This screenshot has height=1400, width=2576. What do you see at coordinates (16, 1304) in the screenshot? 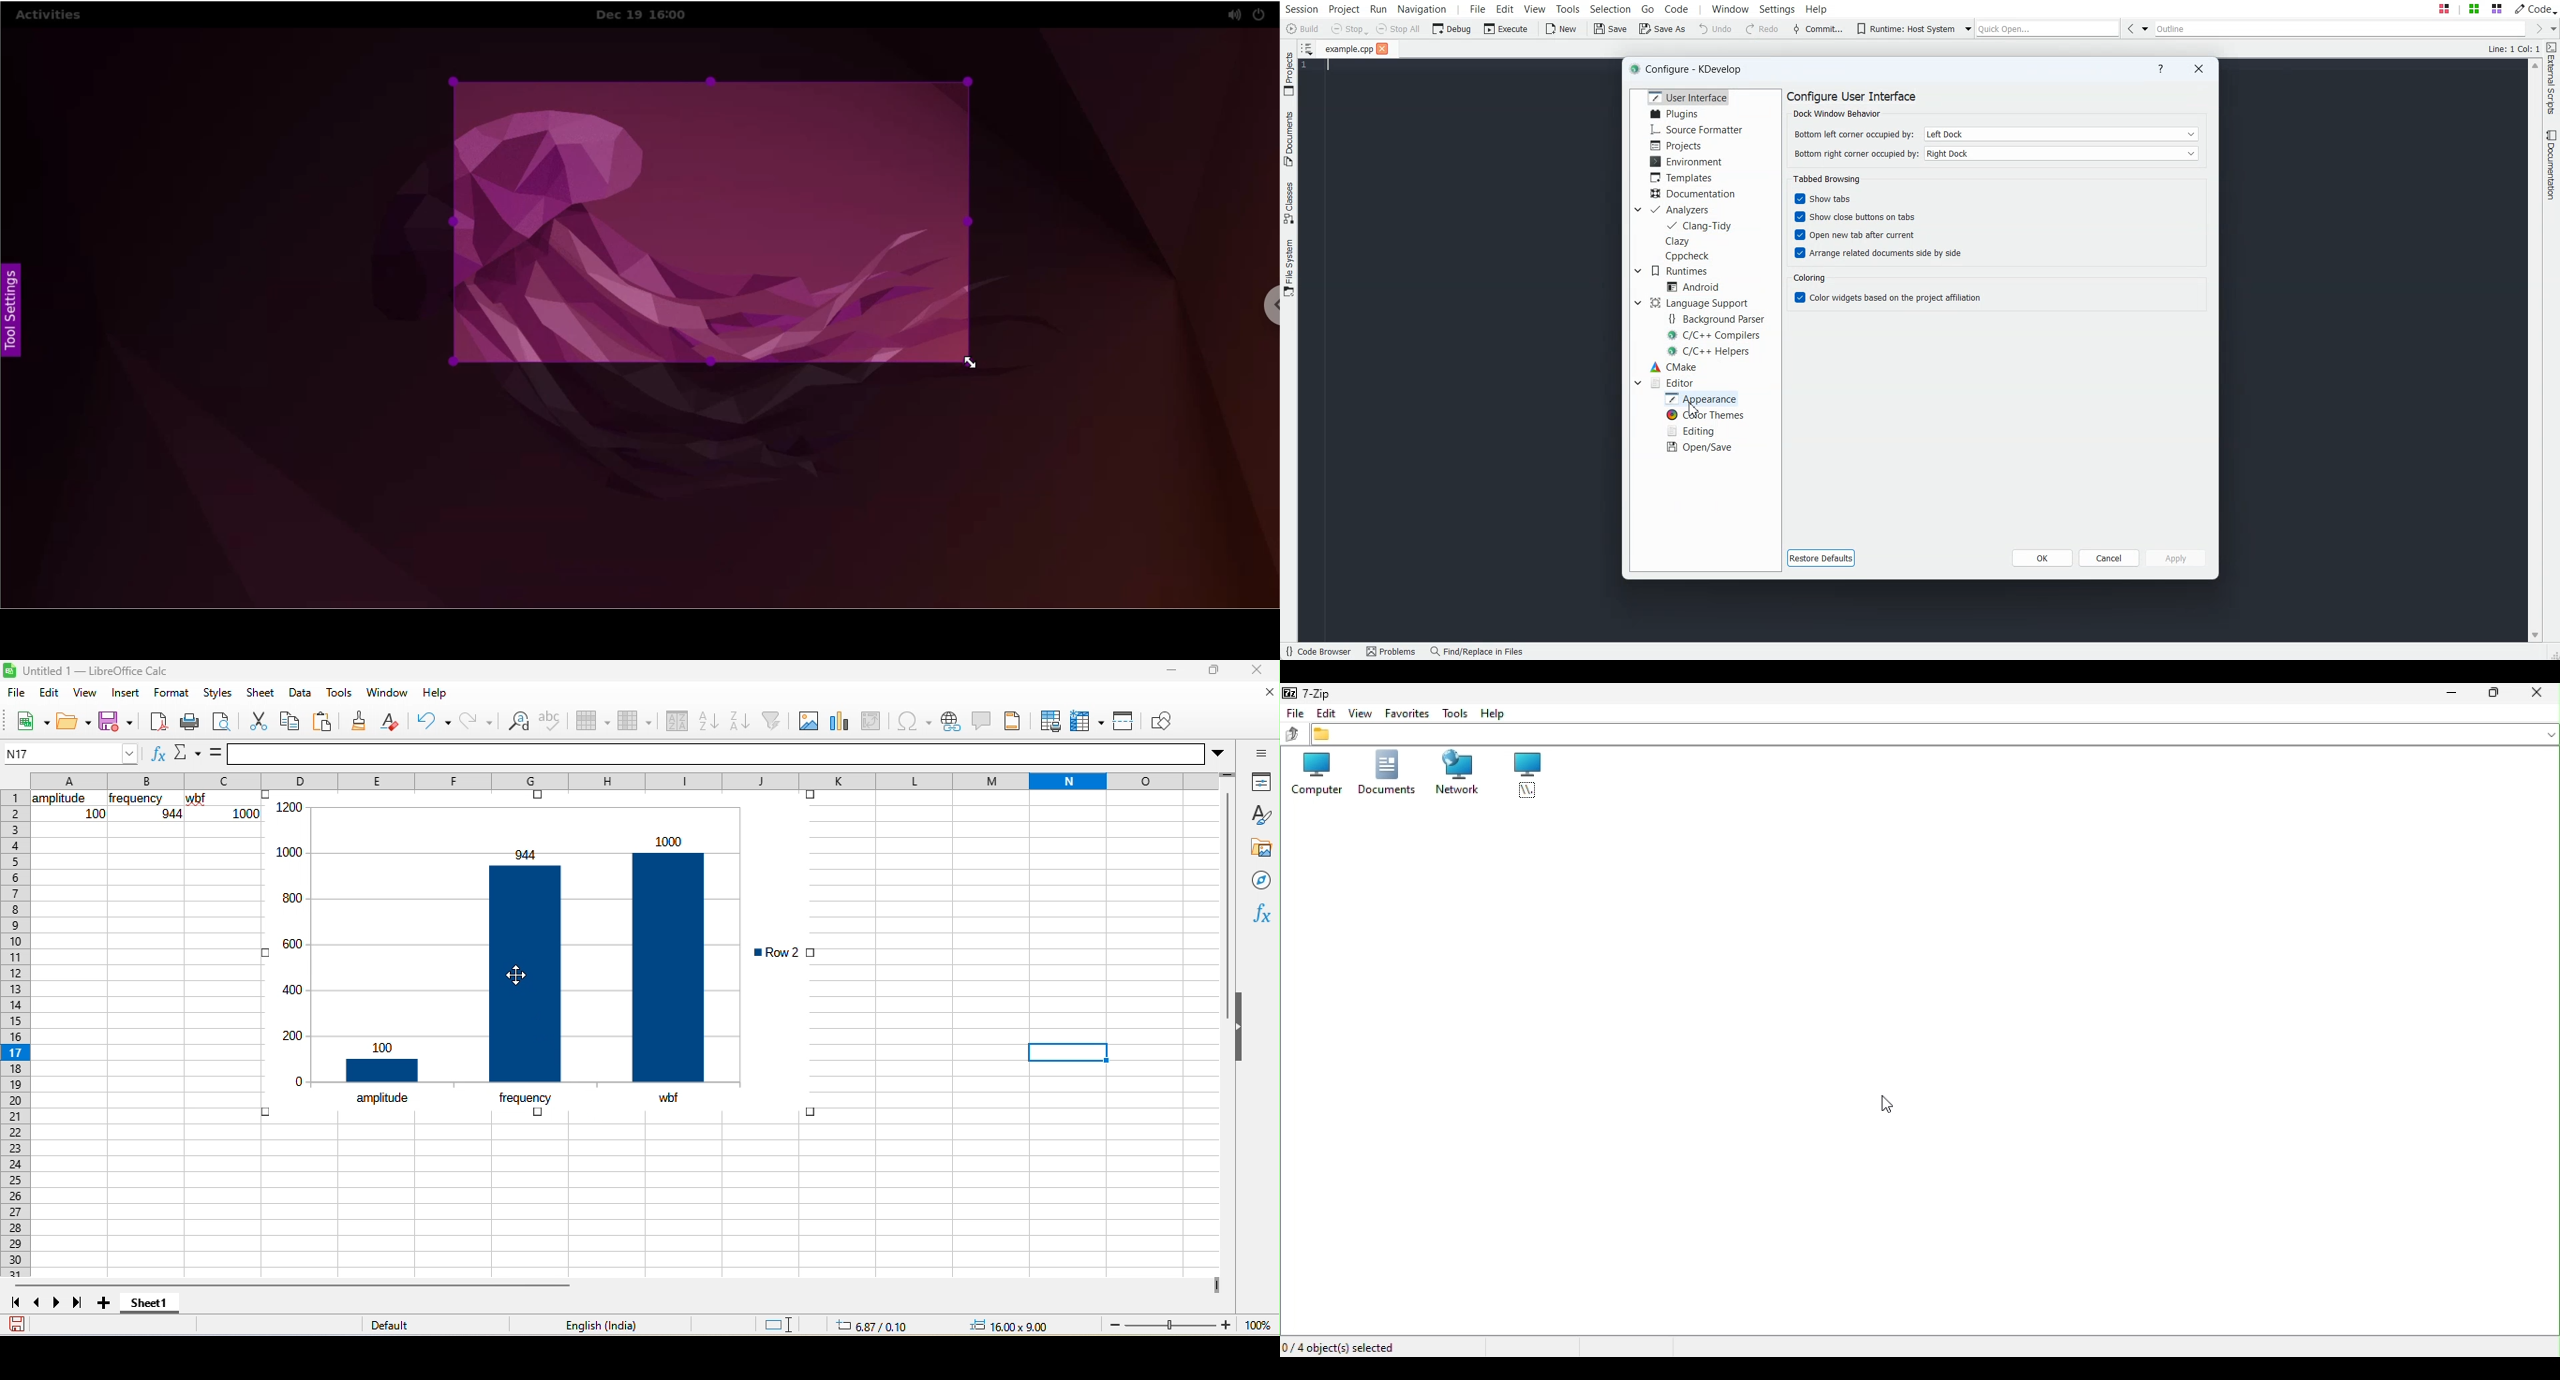
I see `first sheet` at bounding box center [16, 1304].